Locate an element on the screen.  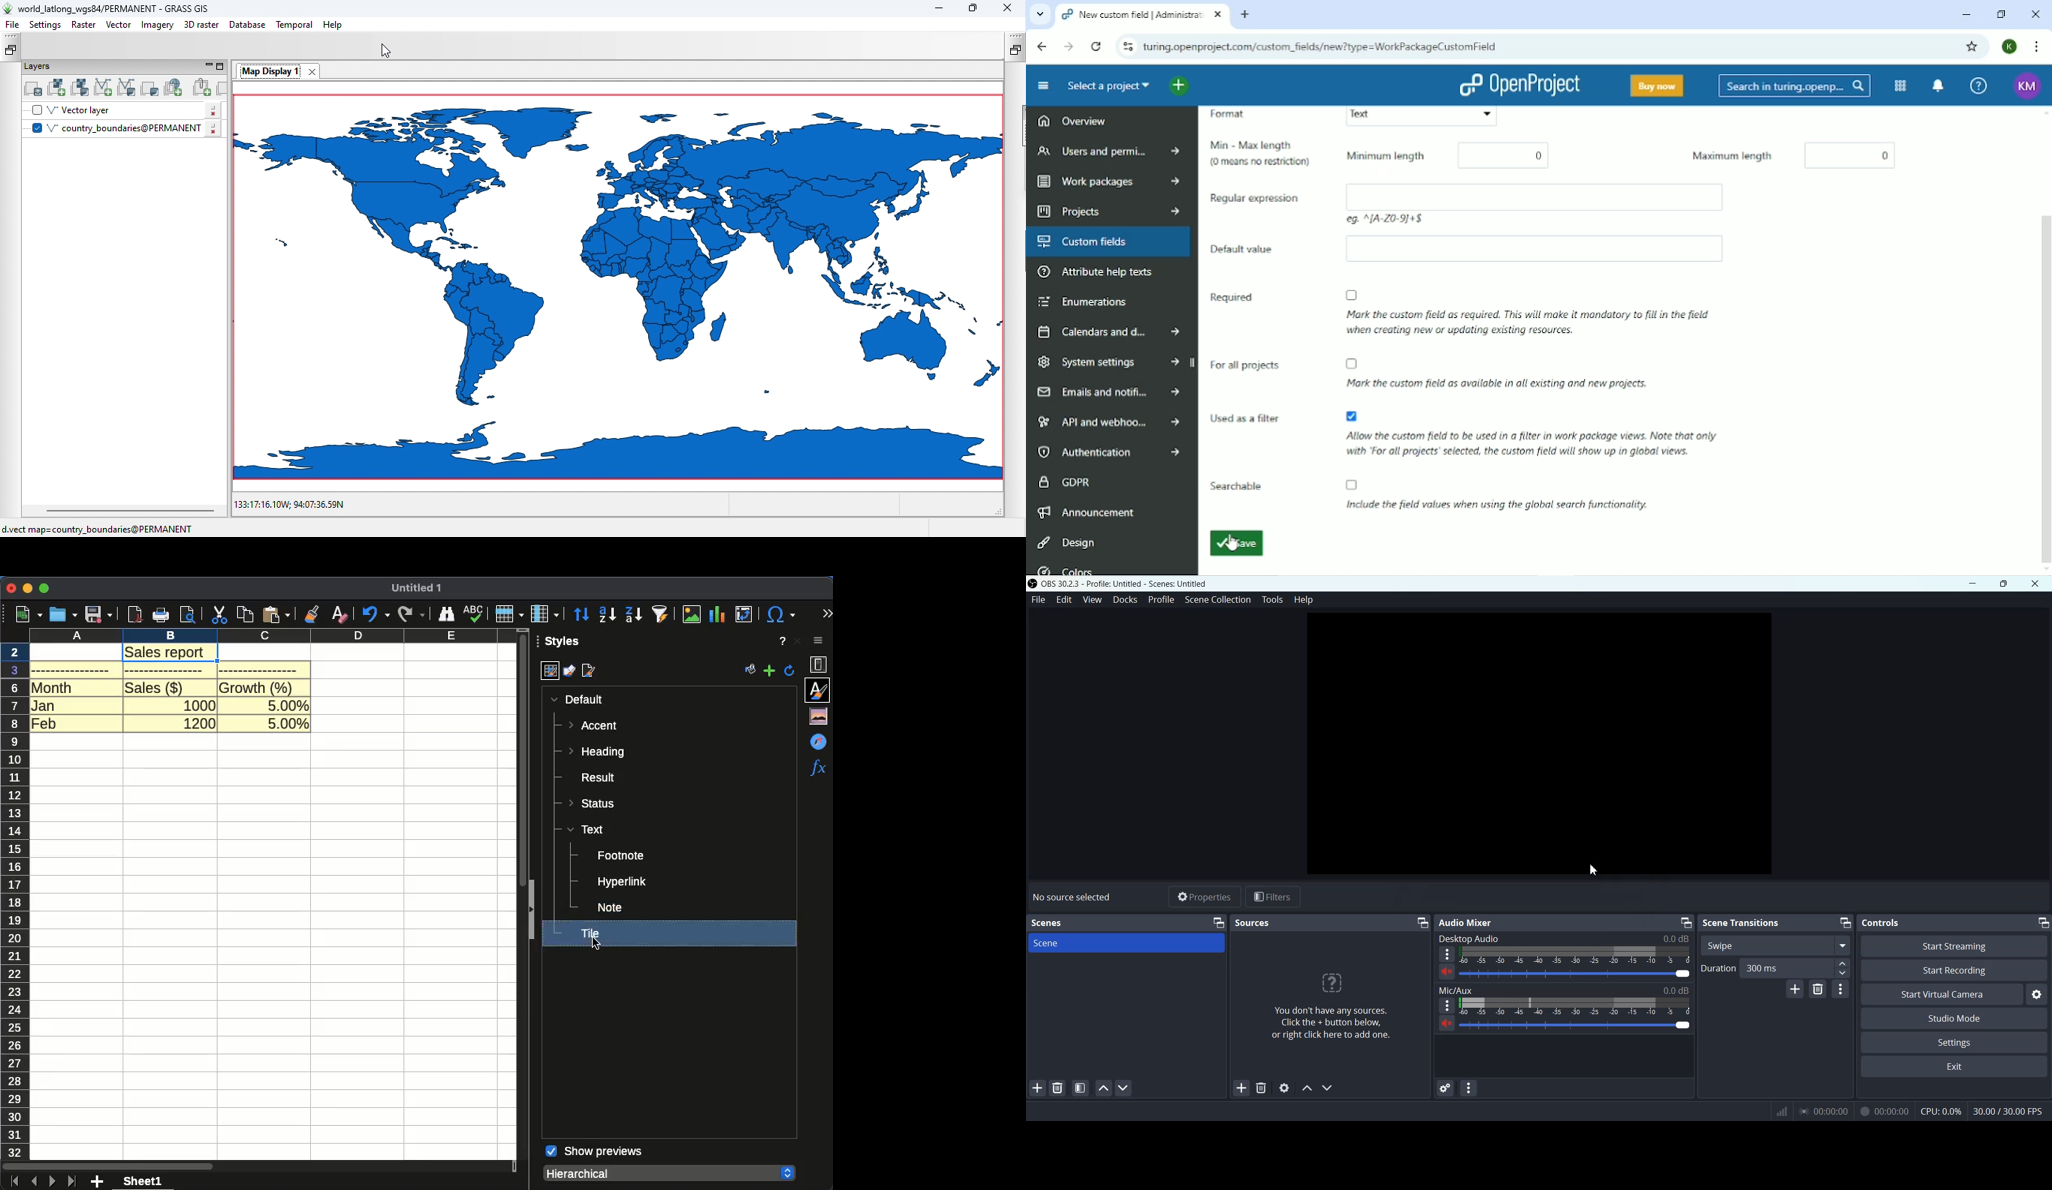
Move Source Up is located at coordinates (1307, 1088).